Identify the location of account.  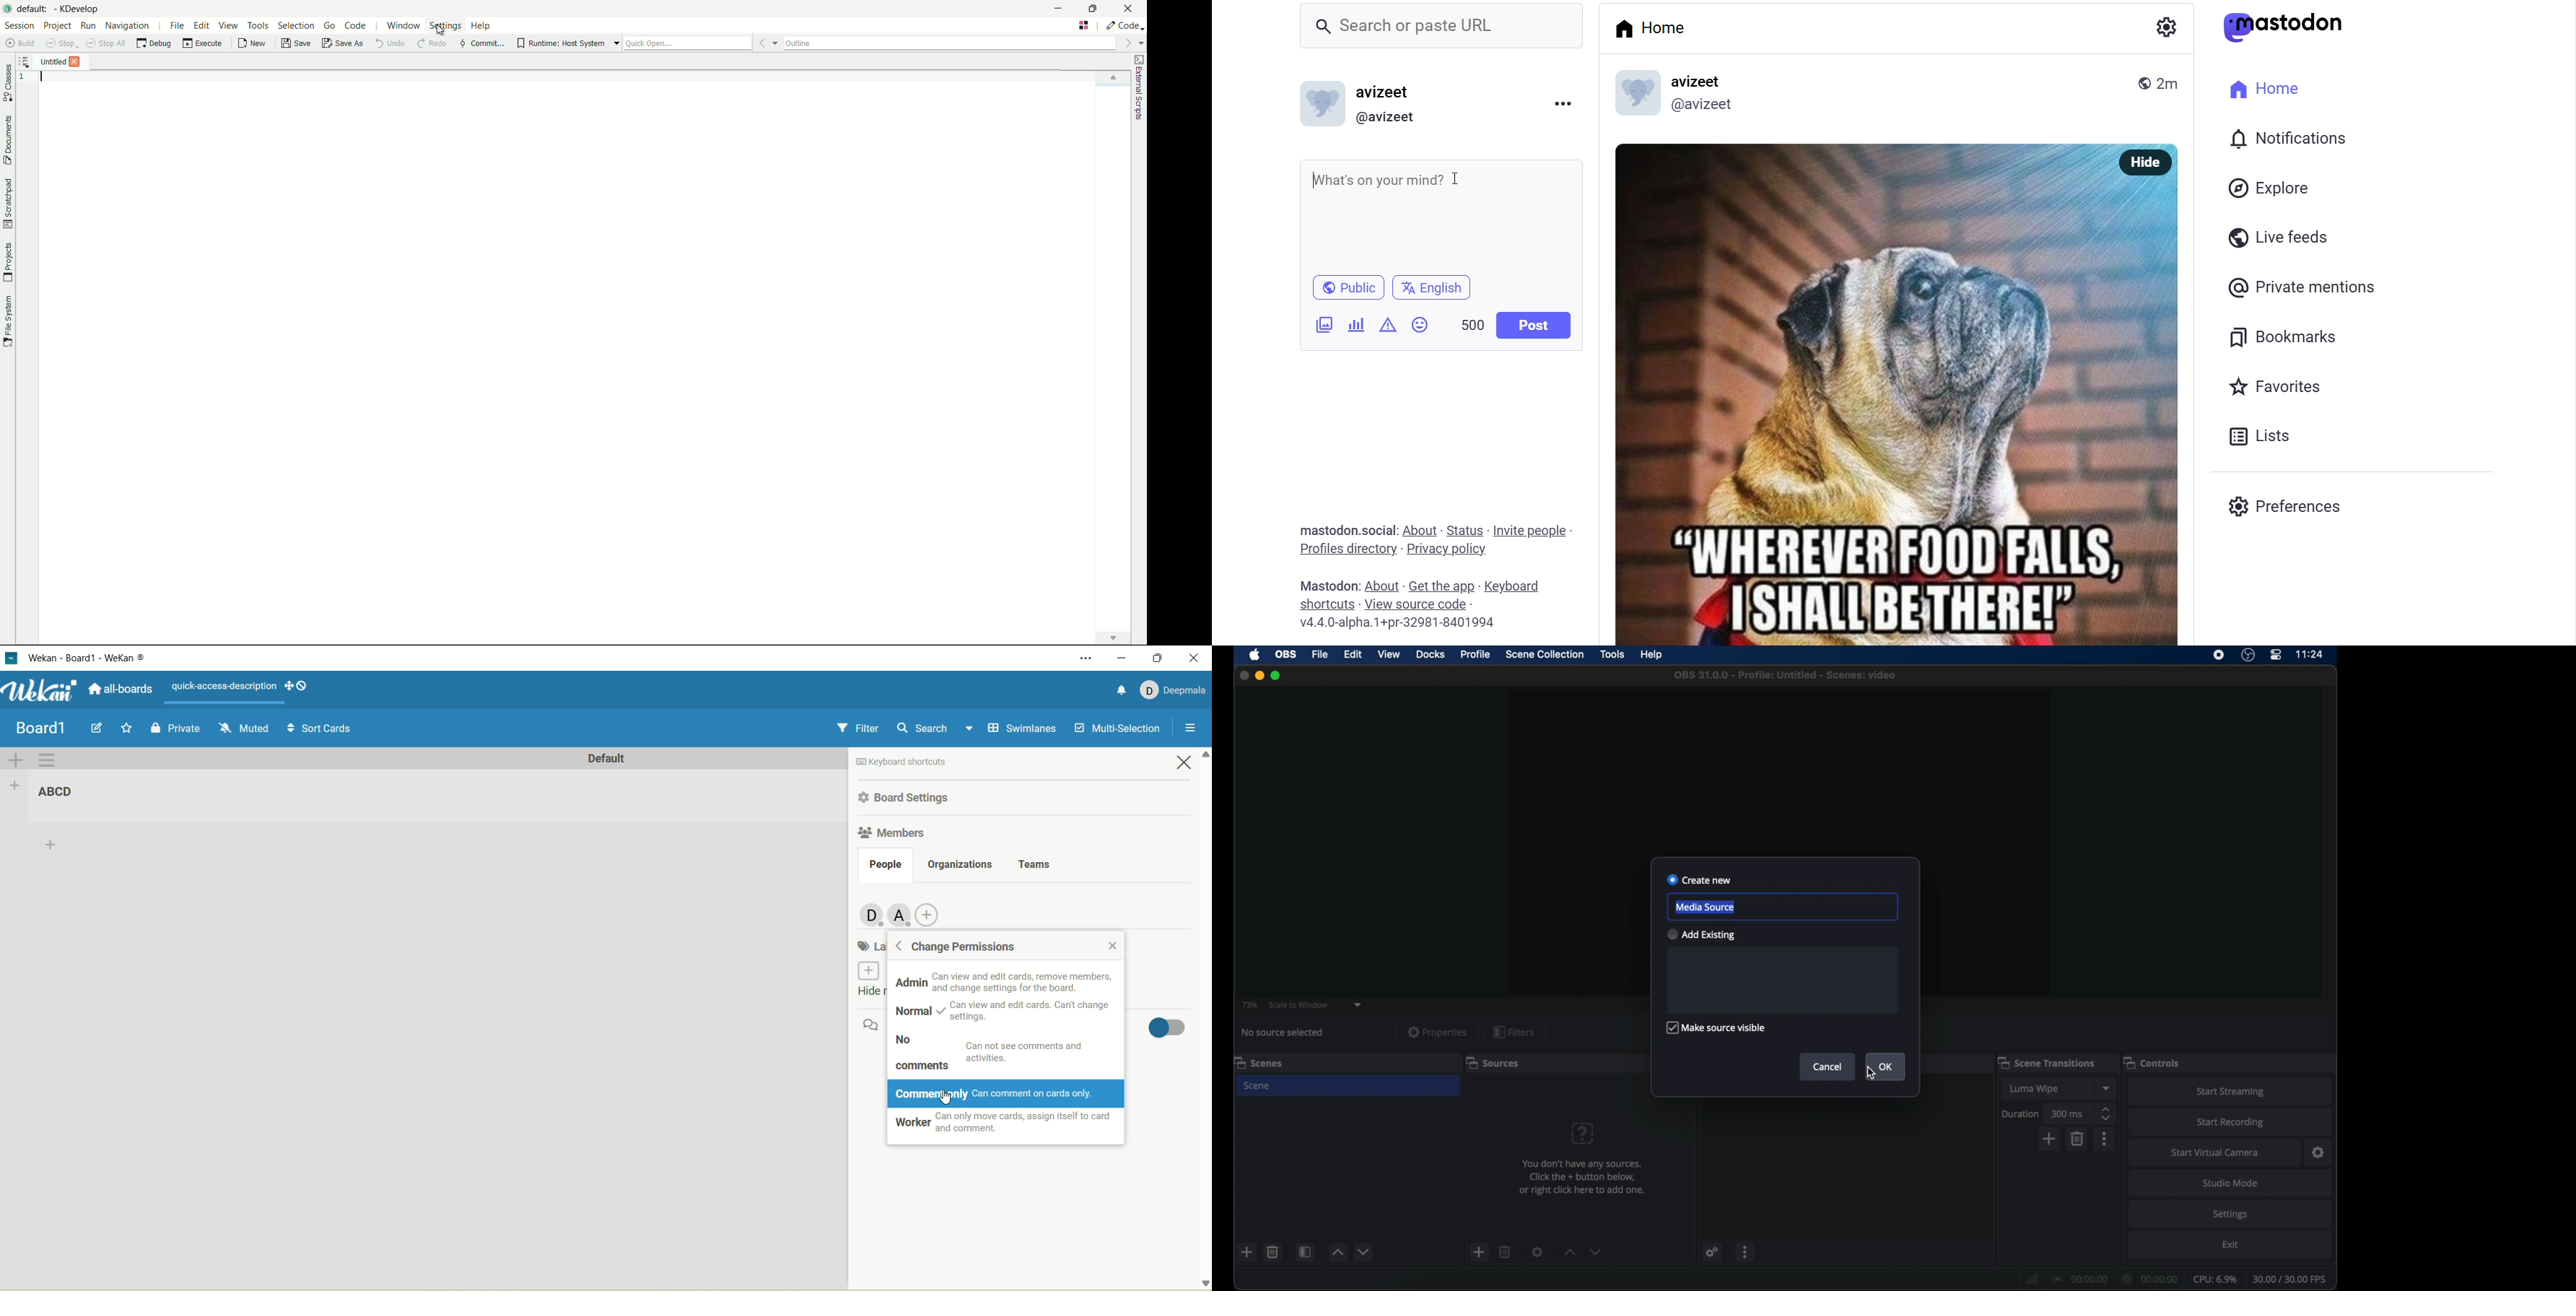
(1174, 691).